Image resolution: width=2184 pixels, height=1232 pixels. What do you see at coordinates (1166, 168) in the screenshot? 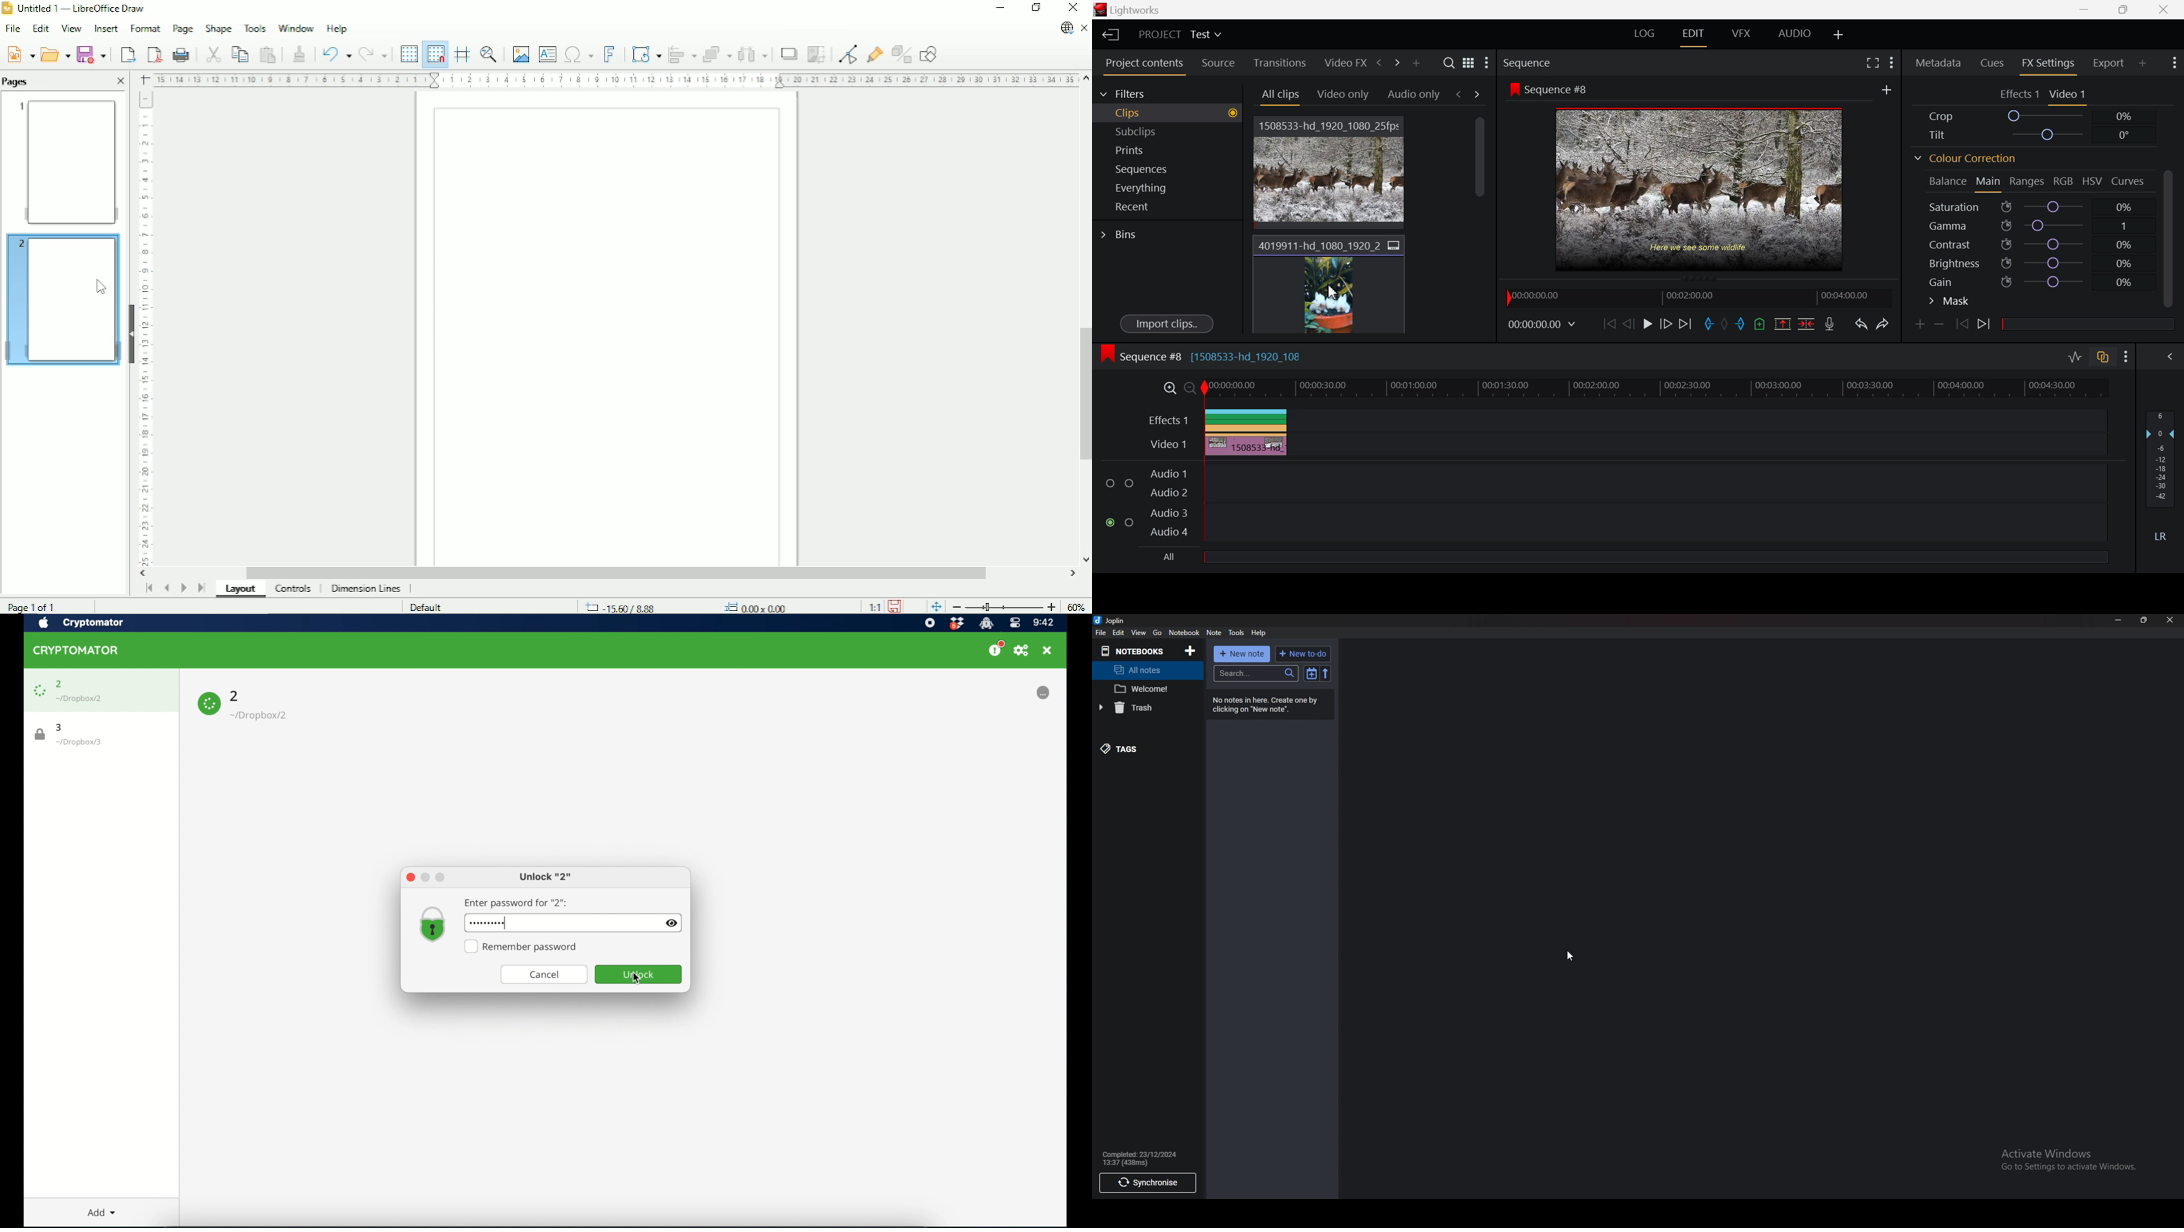
I see `Sequences` at bounding box center [1166, 168].